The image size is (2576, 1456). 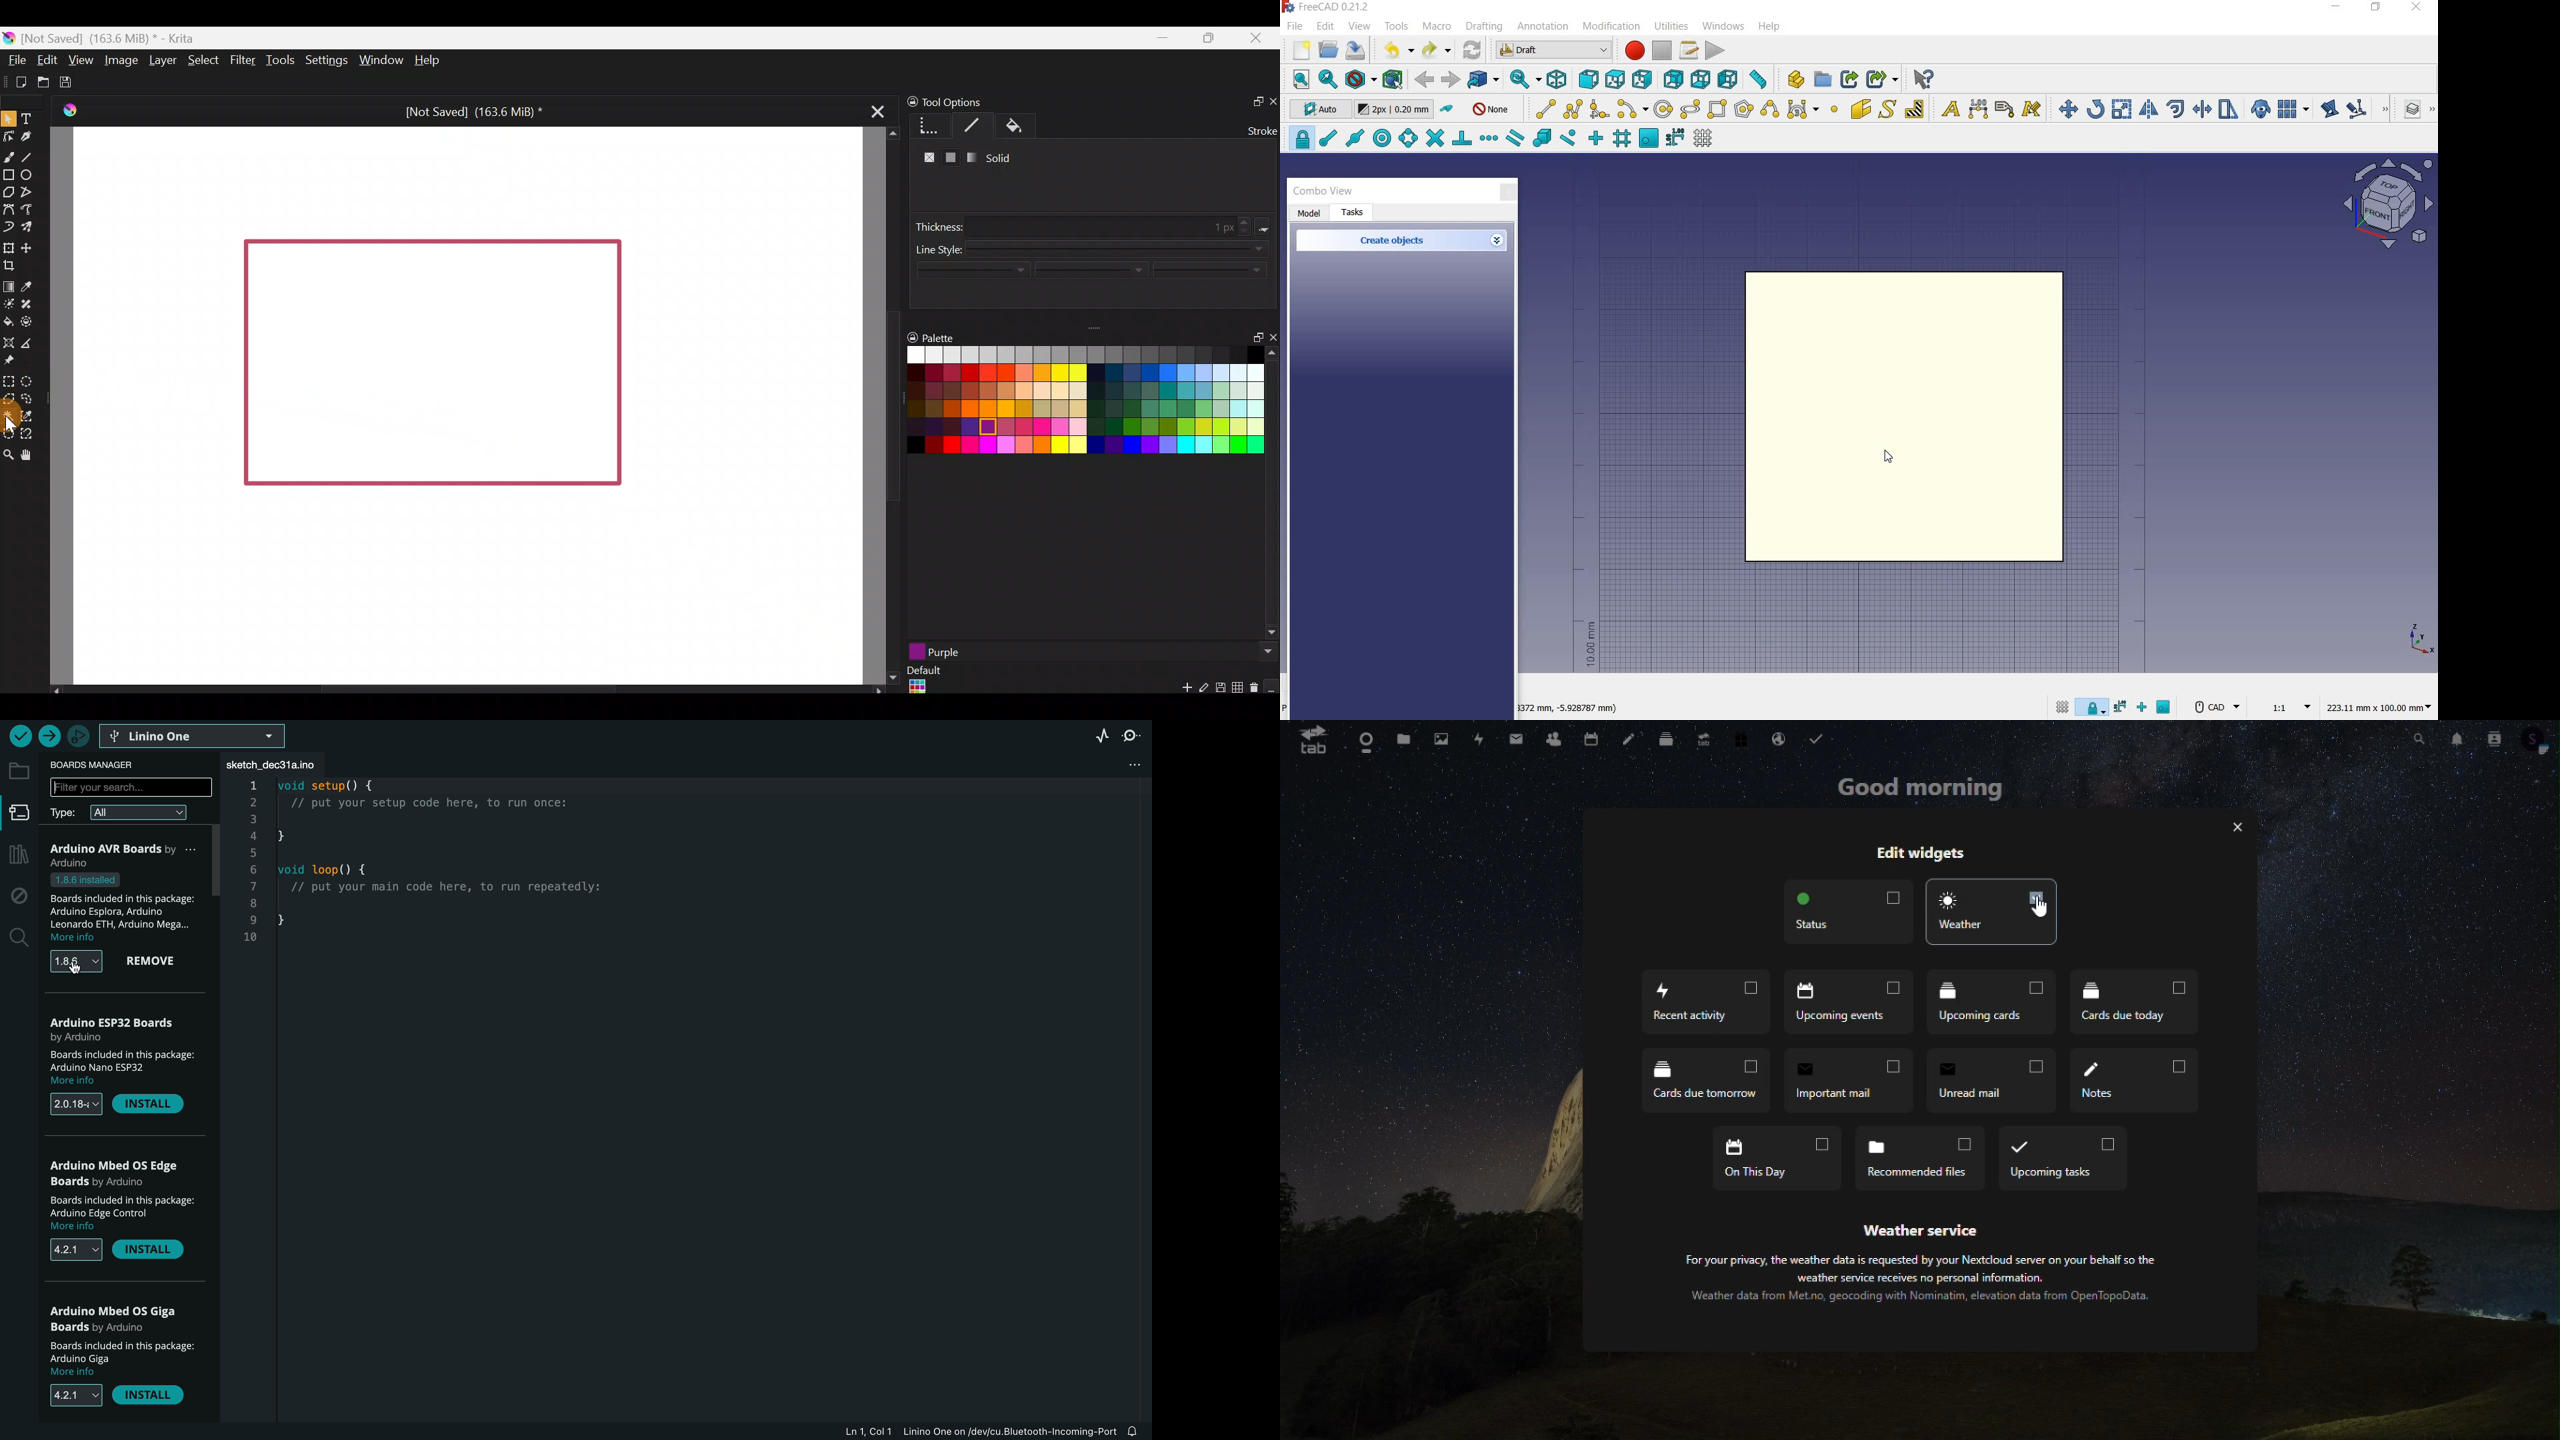 What do you see at coordinates (2287, 706) in the screenshot?
I see `set scale` at bounding box center [2287, 706].